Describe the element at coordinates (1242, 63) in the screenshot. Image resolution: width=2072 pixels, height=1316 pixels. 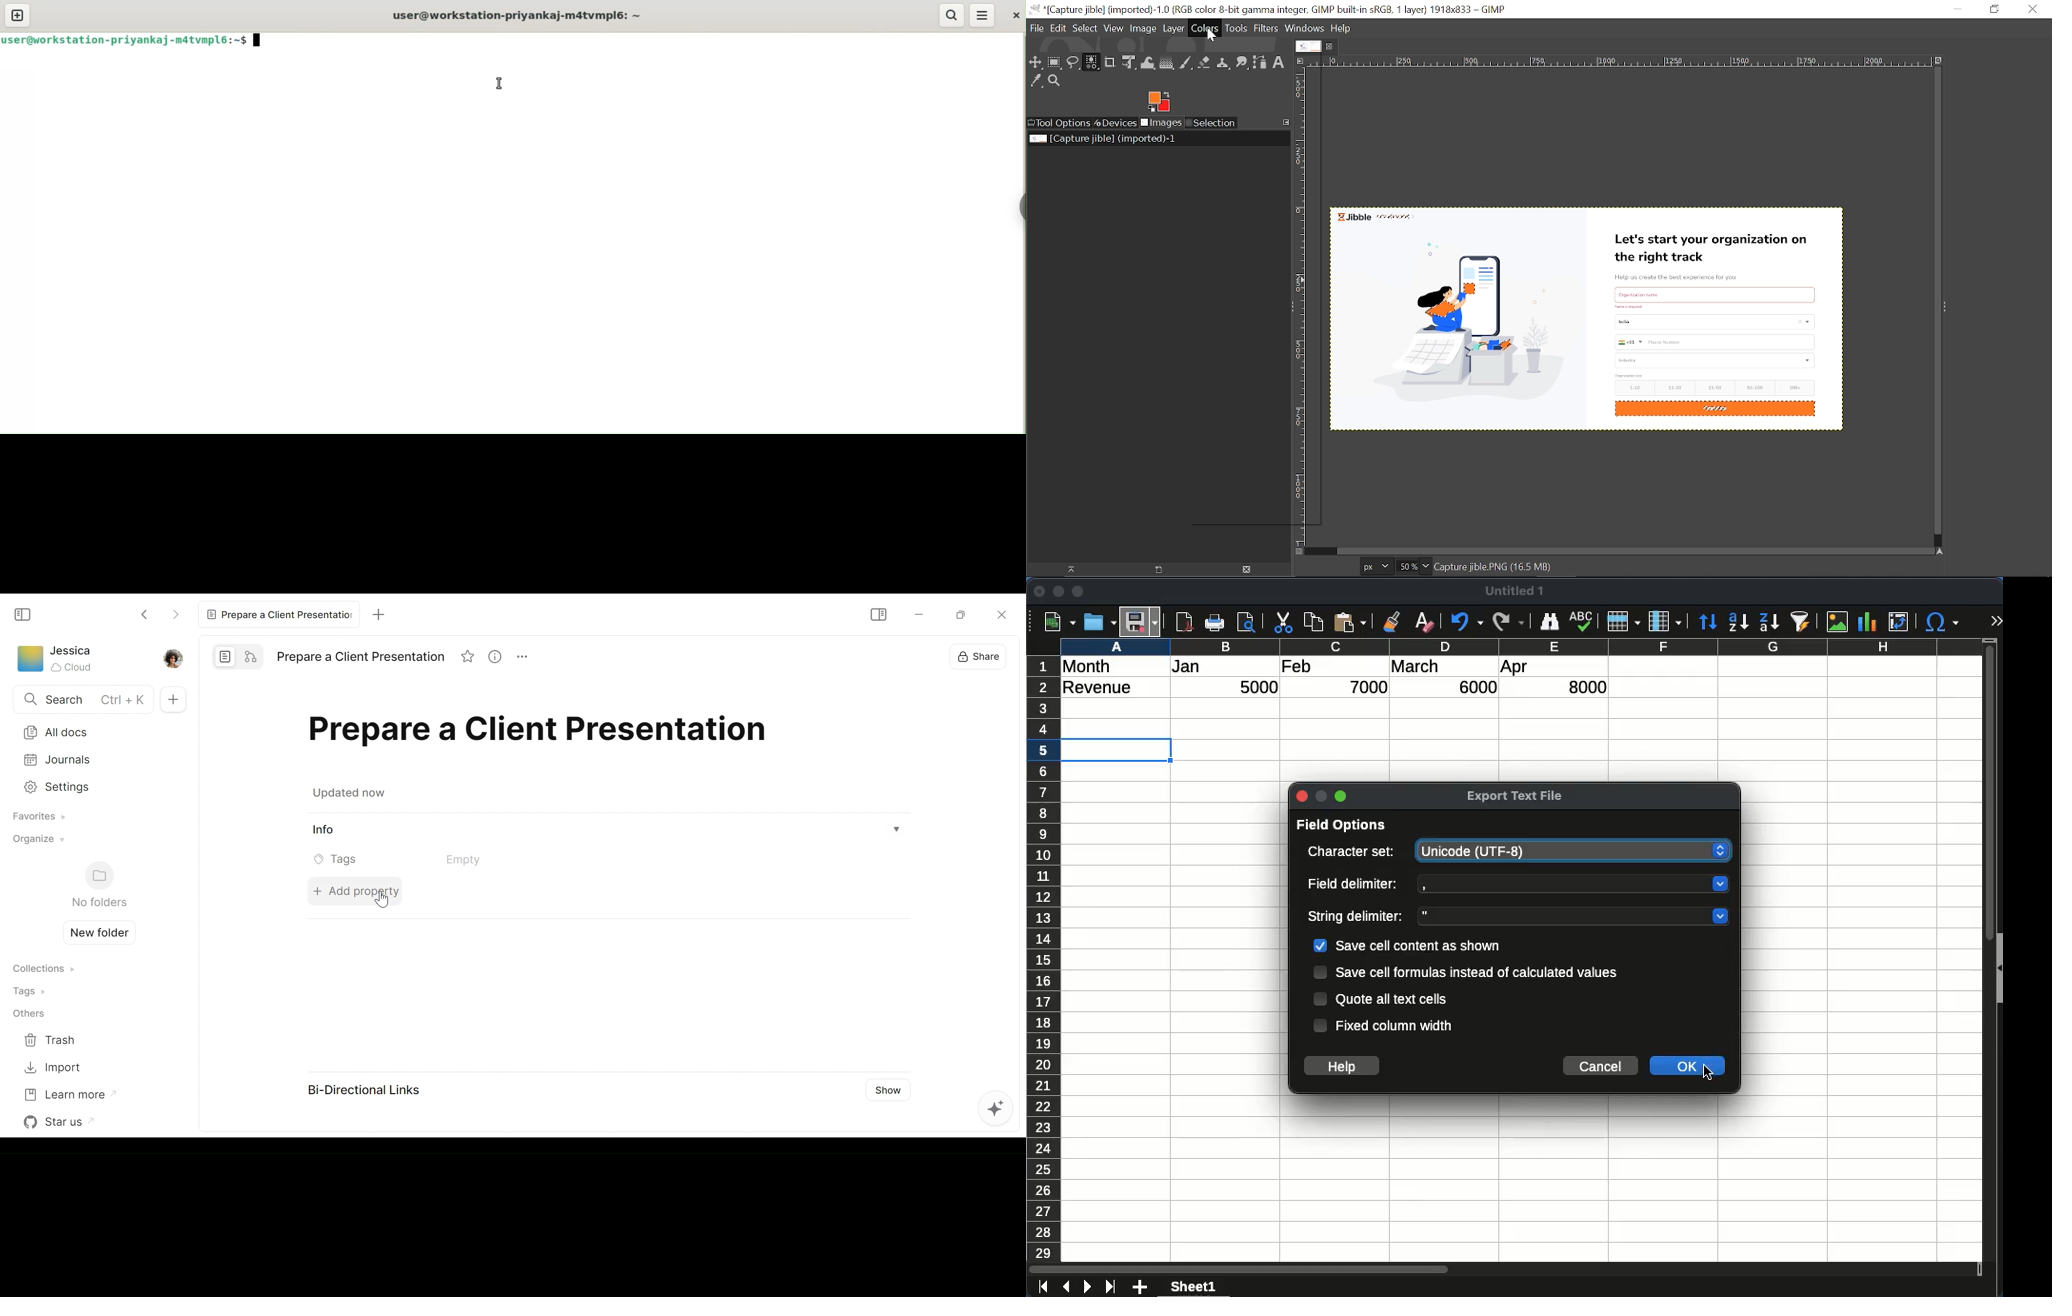
I see `Smudge tool` at that location.